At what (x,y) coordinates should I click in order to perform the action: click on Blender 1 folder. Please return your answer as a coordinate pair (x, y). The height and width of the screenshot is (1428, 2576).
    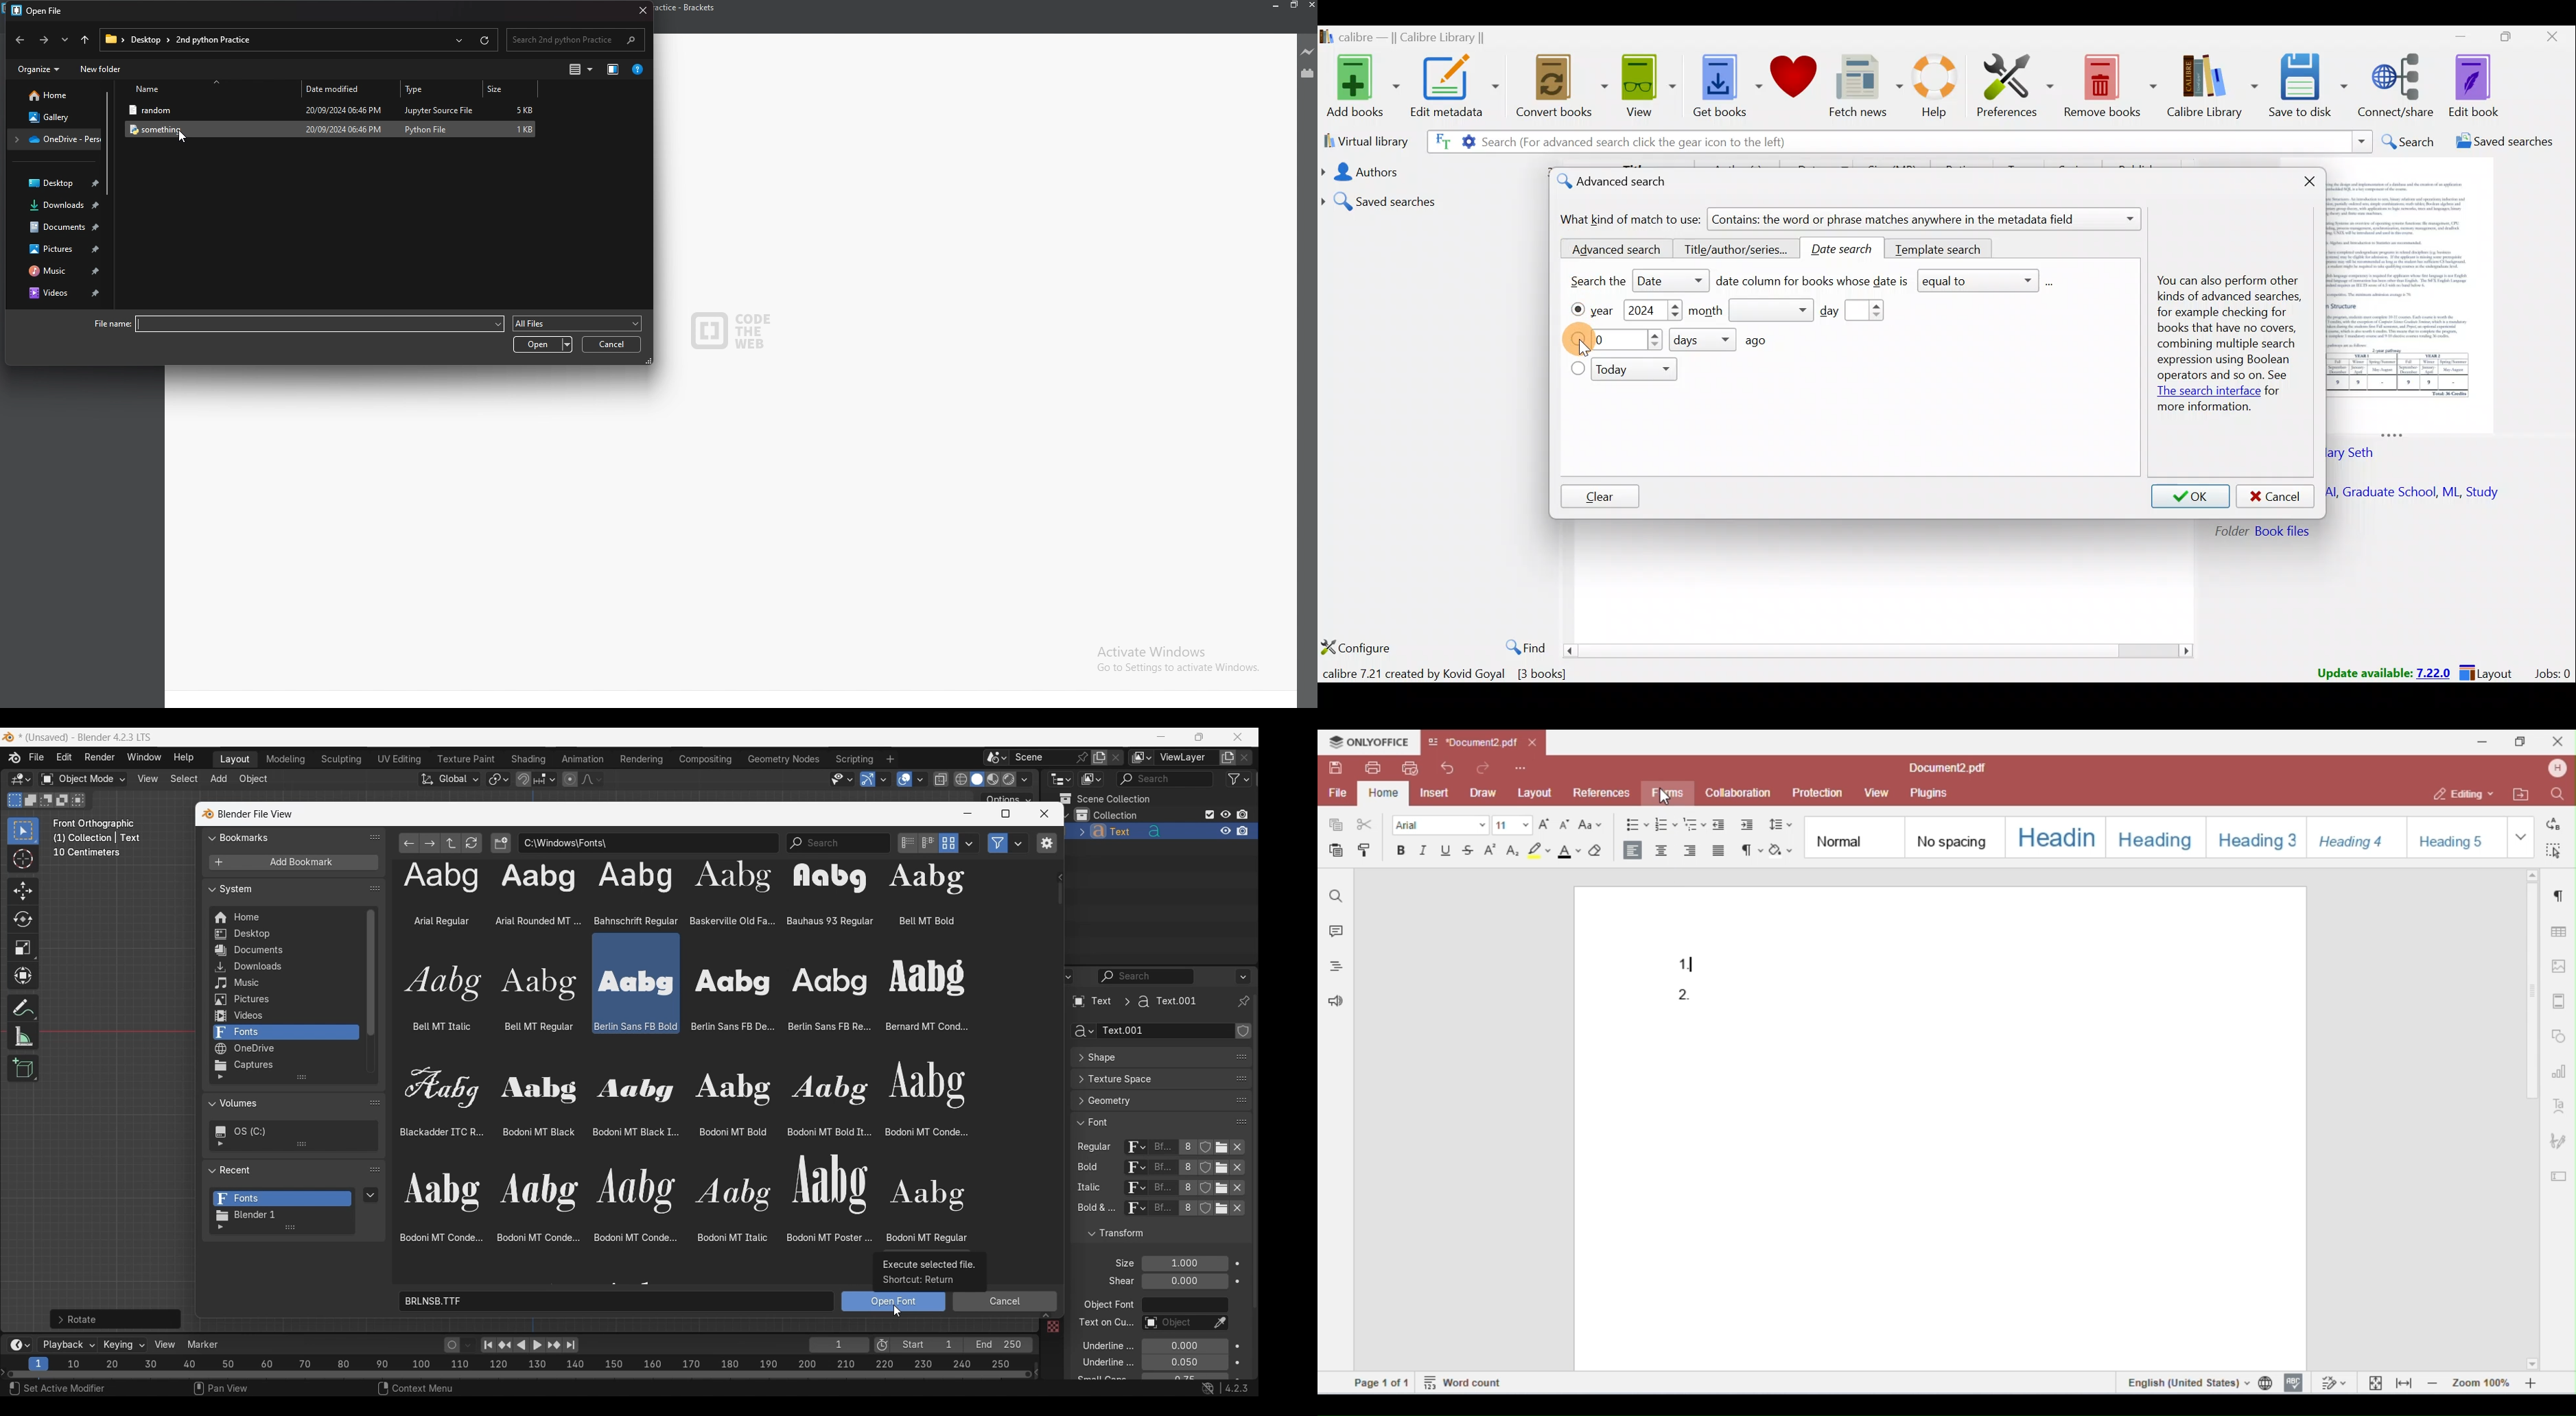
    Looking at the image, I should click on (281, 1215).